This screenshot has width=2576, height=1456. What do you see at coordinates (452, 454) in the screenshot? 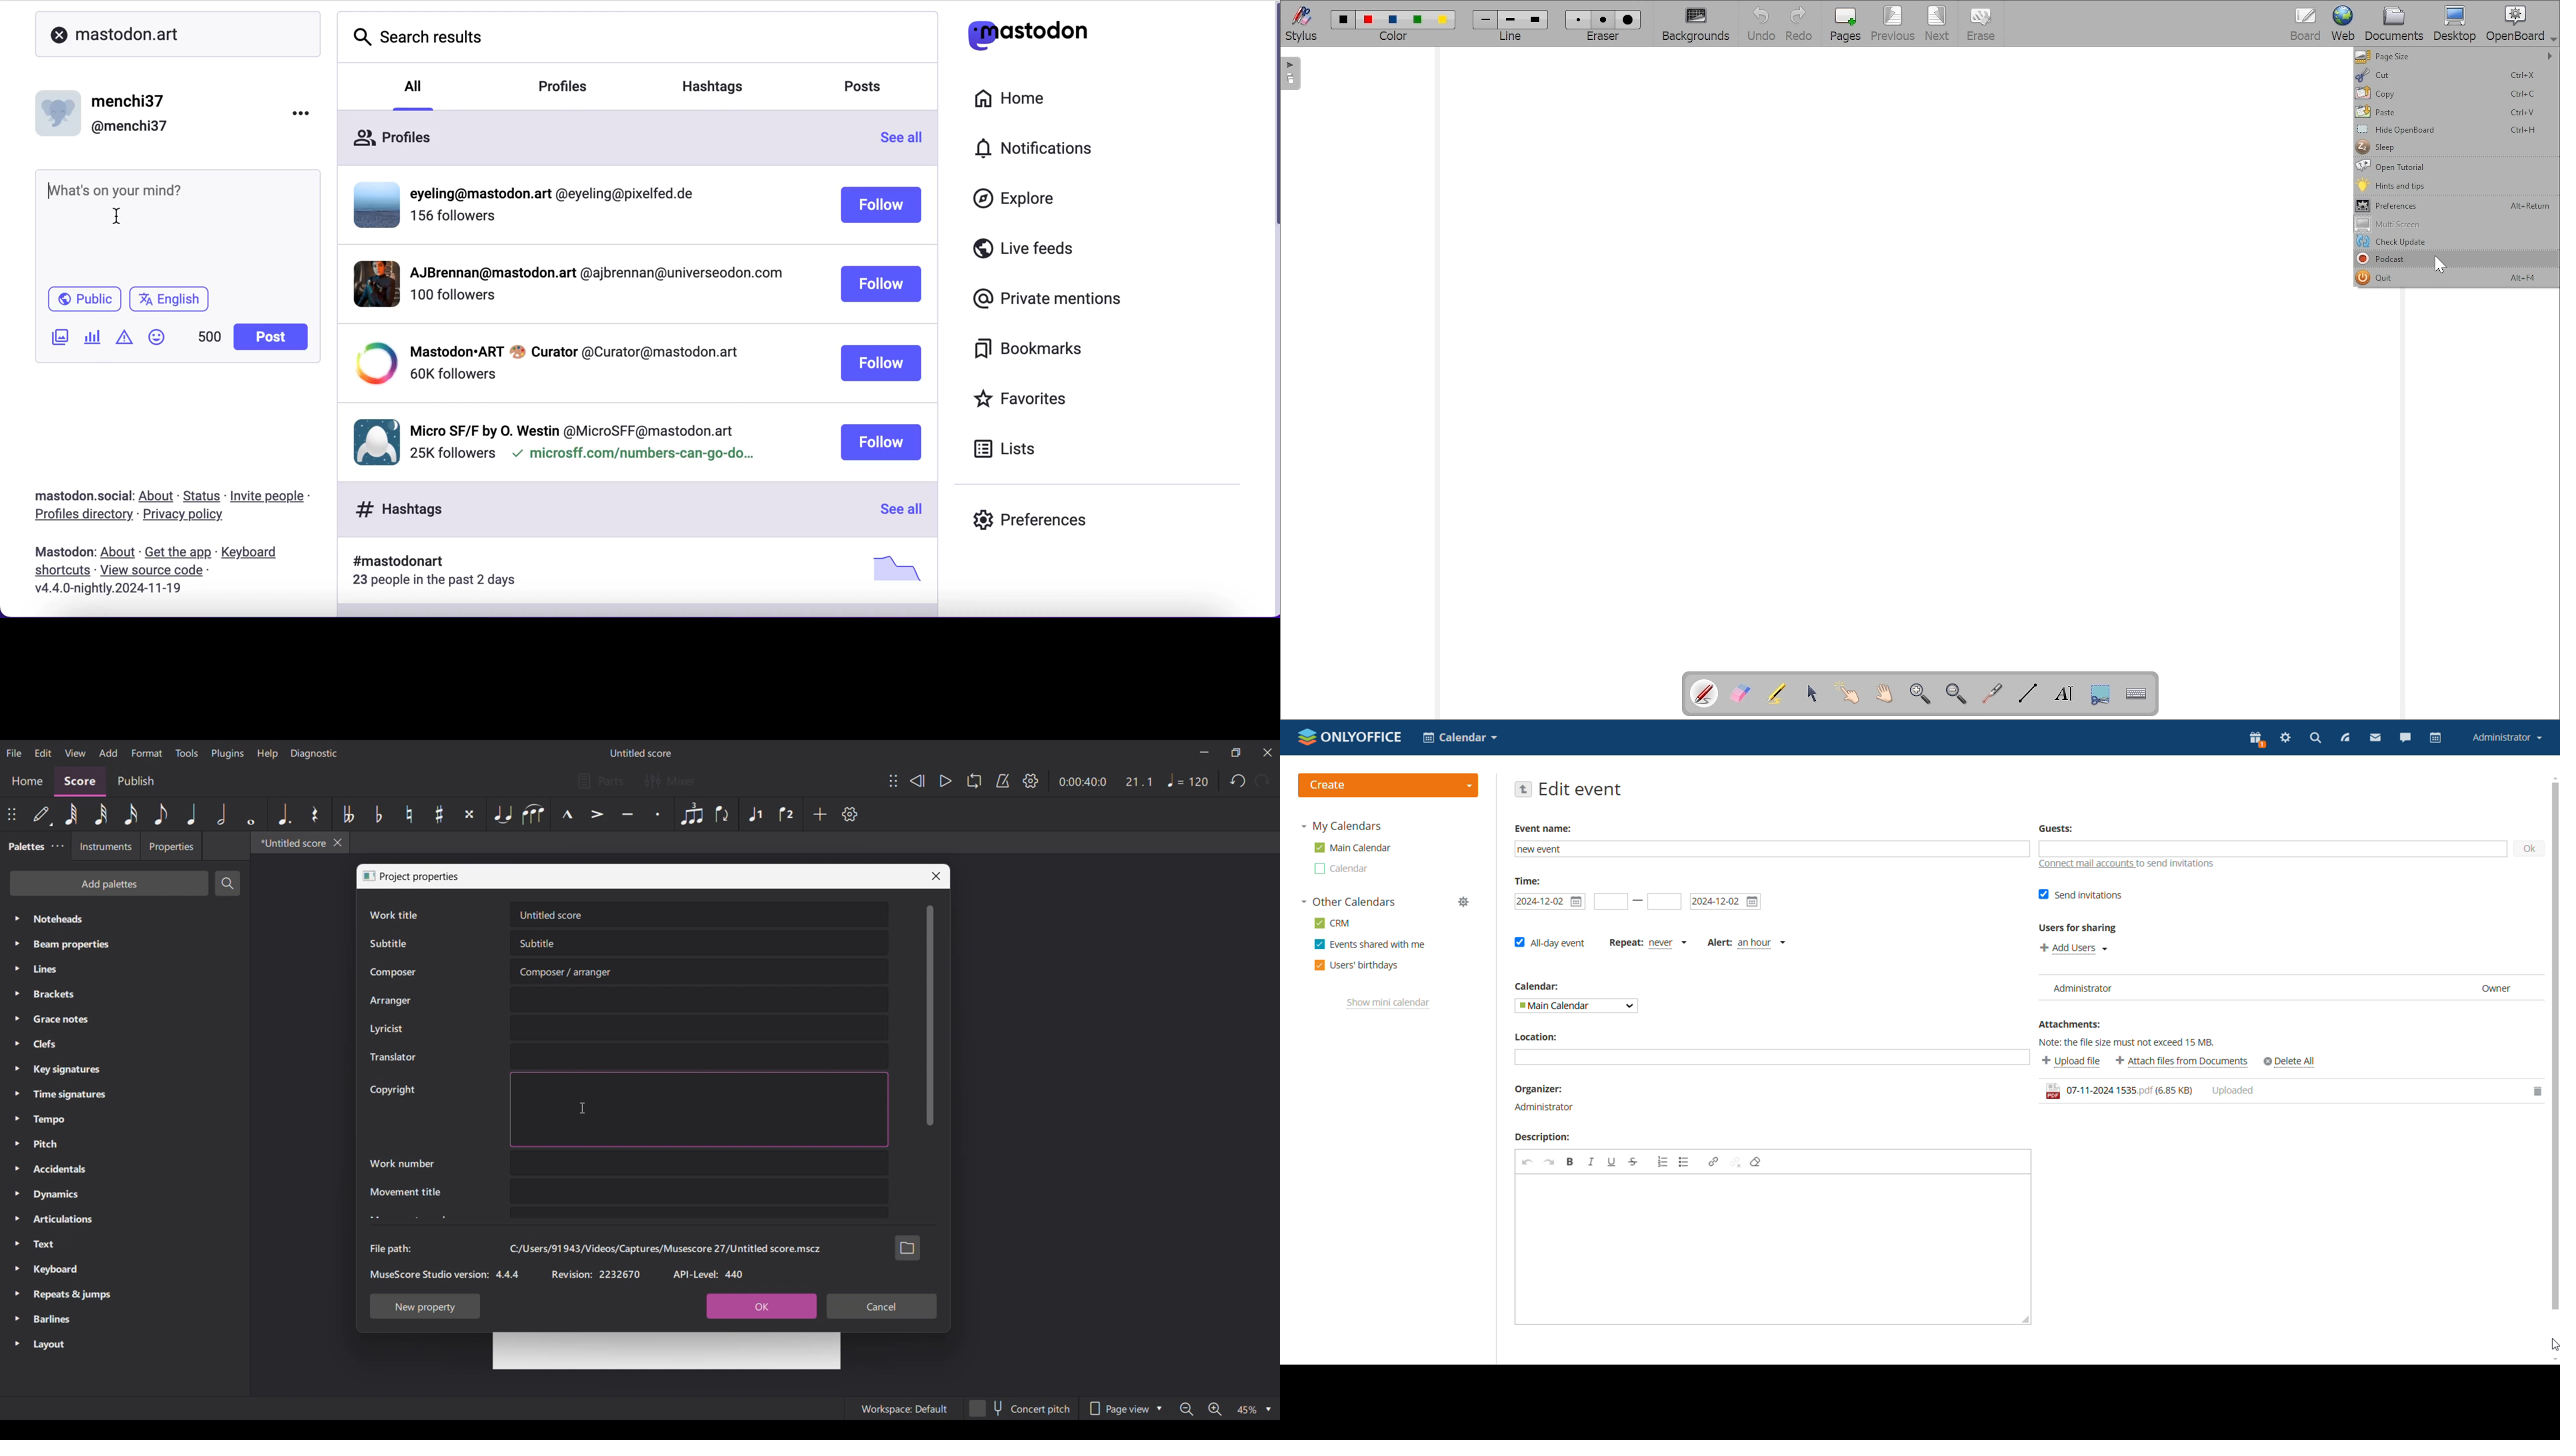
I see `followers` at bounding box center [452, 454].